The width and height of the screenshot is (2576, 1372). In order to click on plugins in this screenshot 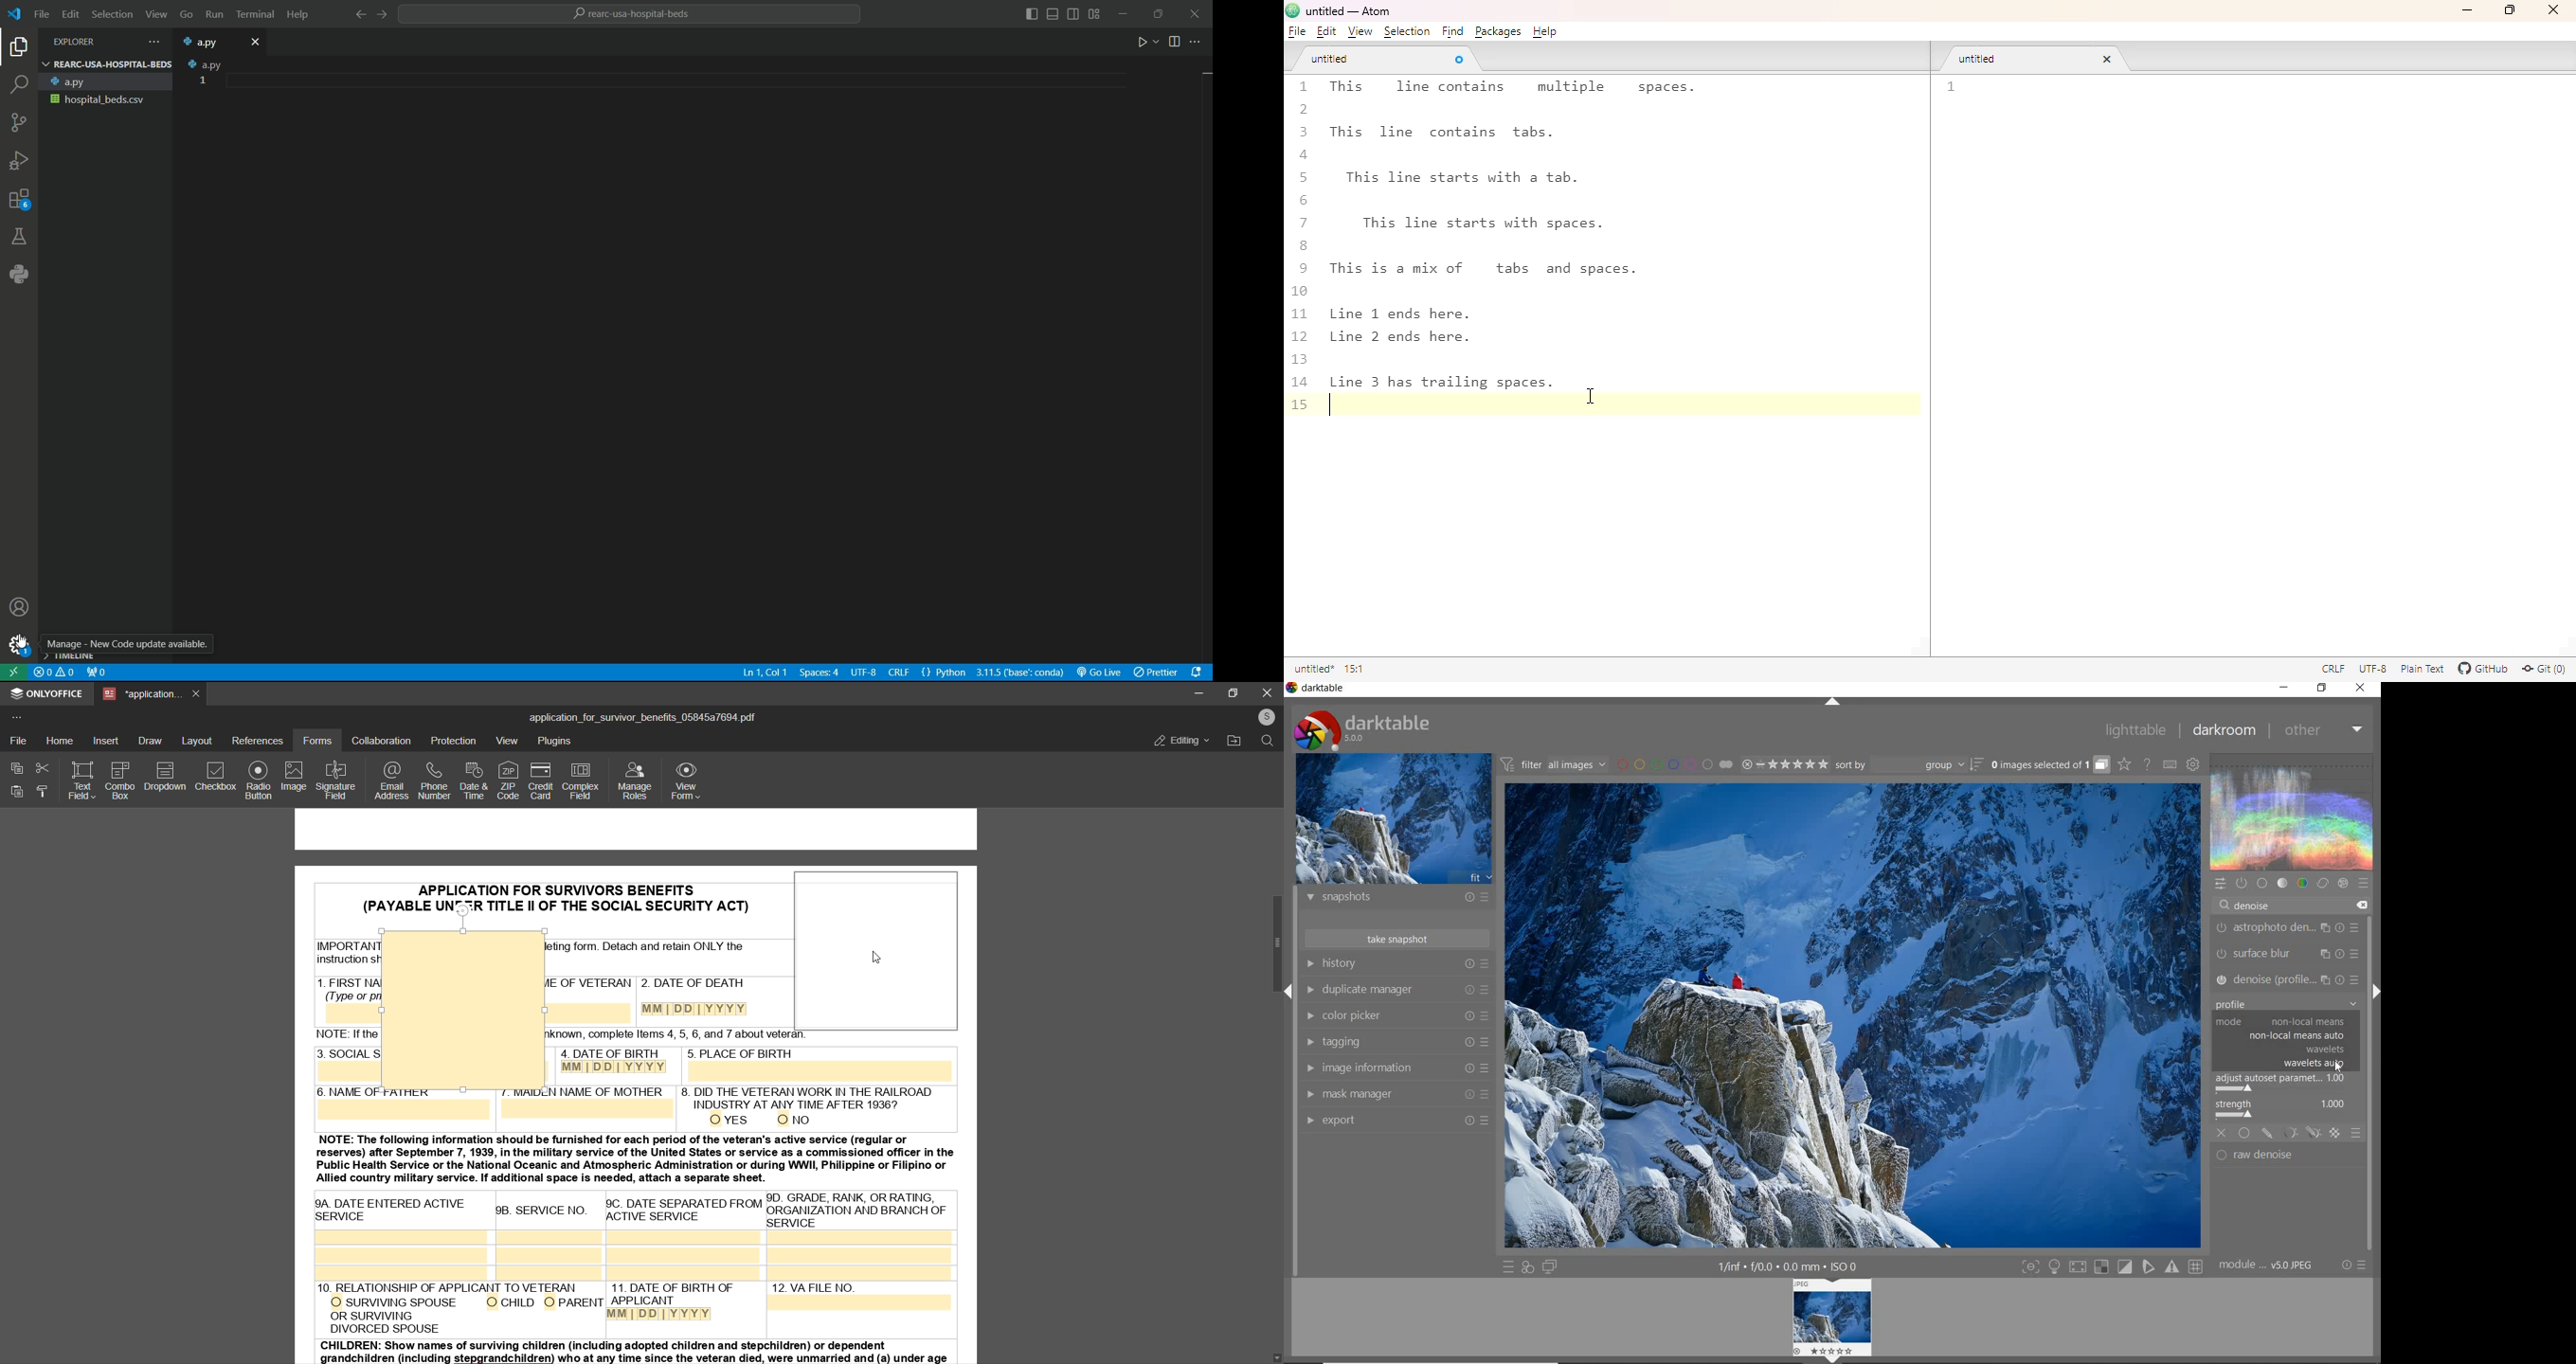, I will do `click(556, 742)`.